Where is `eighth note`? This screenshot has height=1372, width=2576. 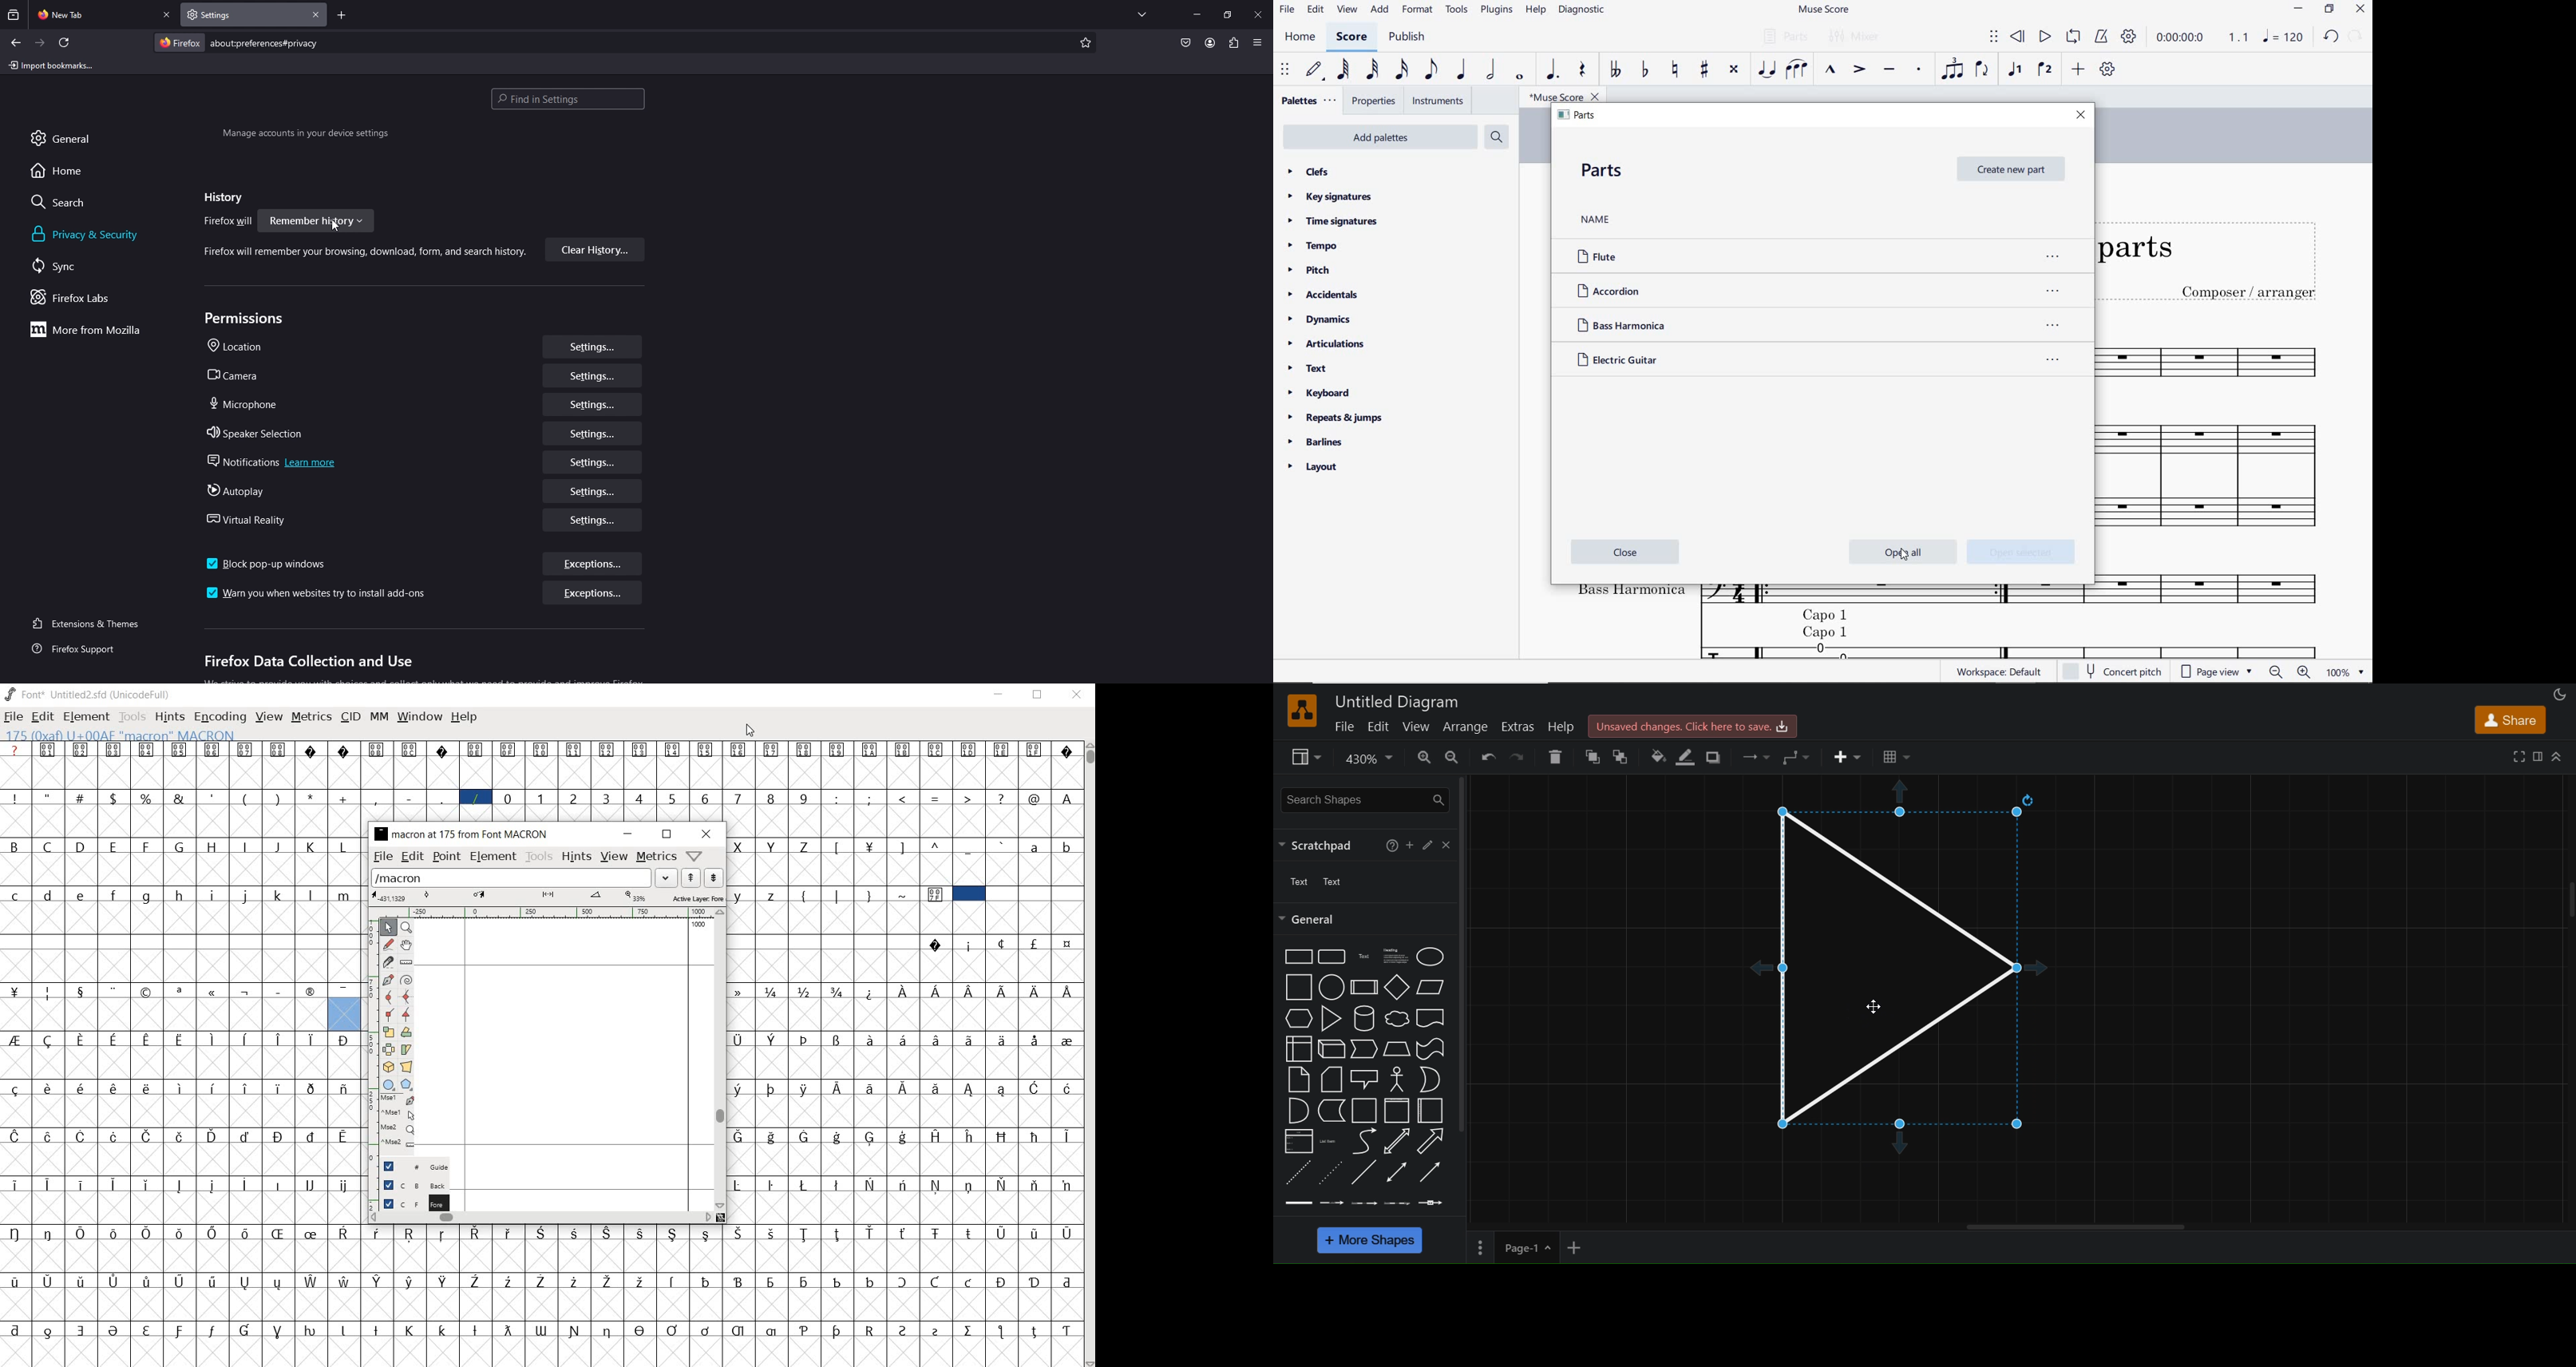 eighth note is located at coordinates (1432, 70).